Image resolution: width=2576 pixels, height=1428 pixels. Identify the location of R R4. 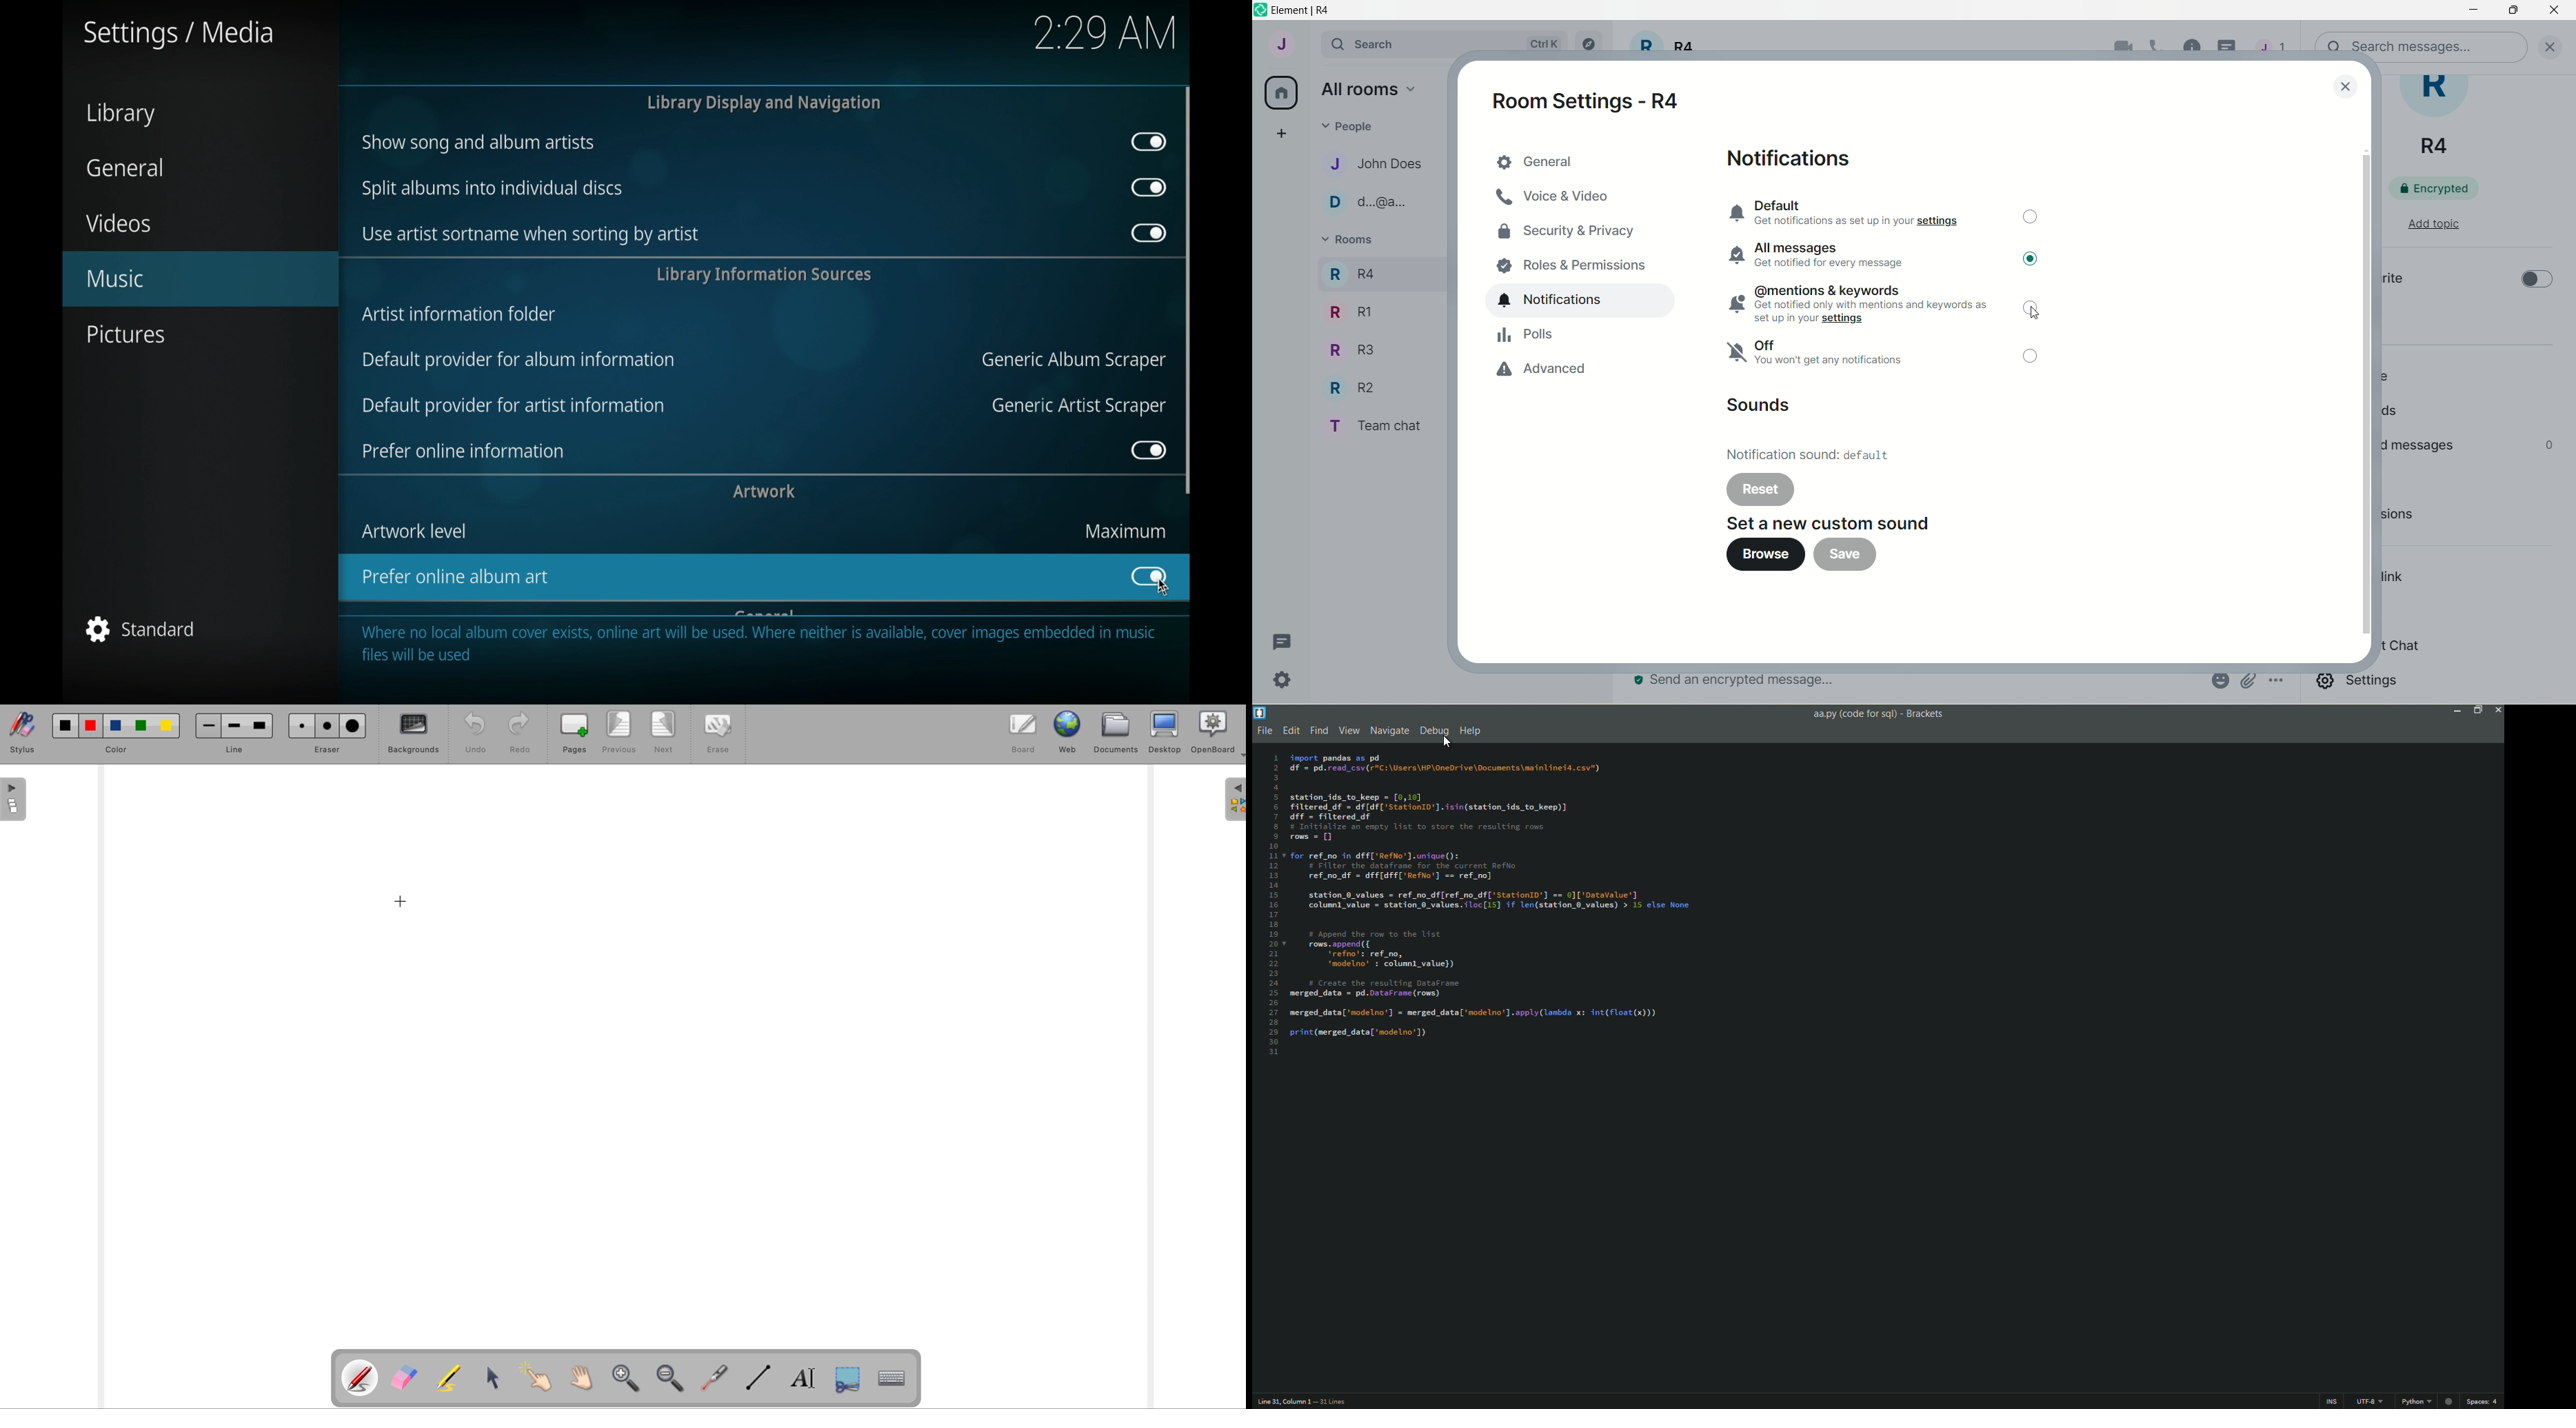
(1351, 272).